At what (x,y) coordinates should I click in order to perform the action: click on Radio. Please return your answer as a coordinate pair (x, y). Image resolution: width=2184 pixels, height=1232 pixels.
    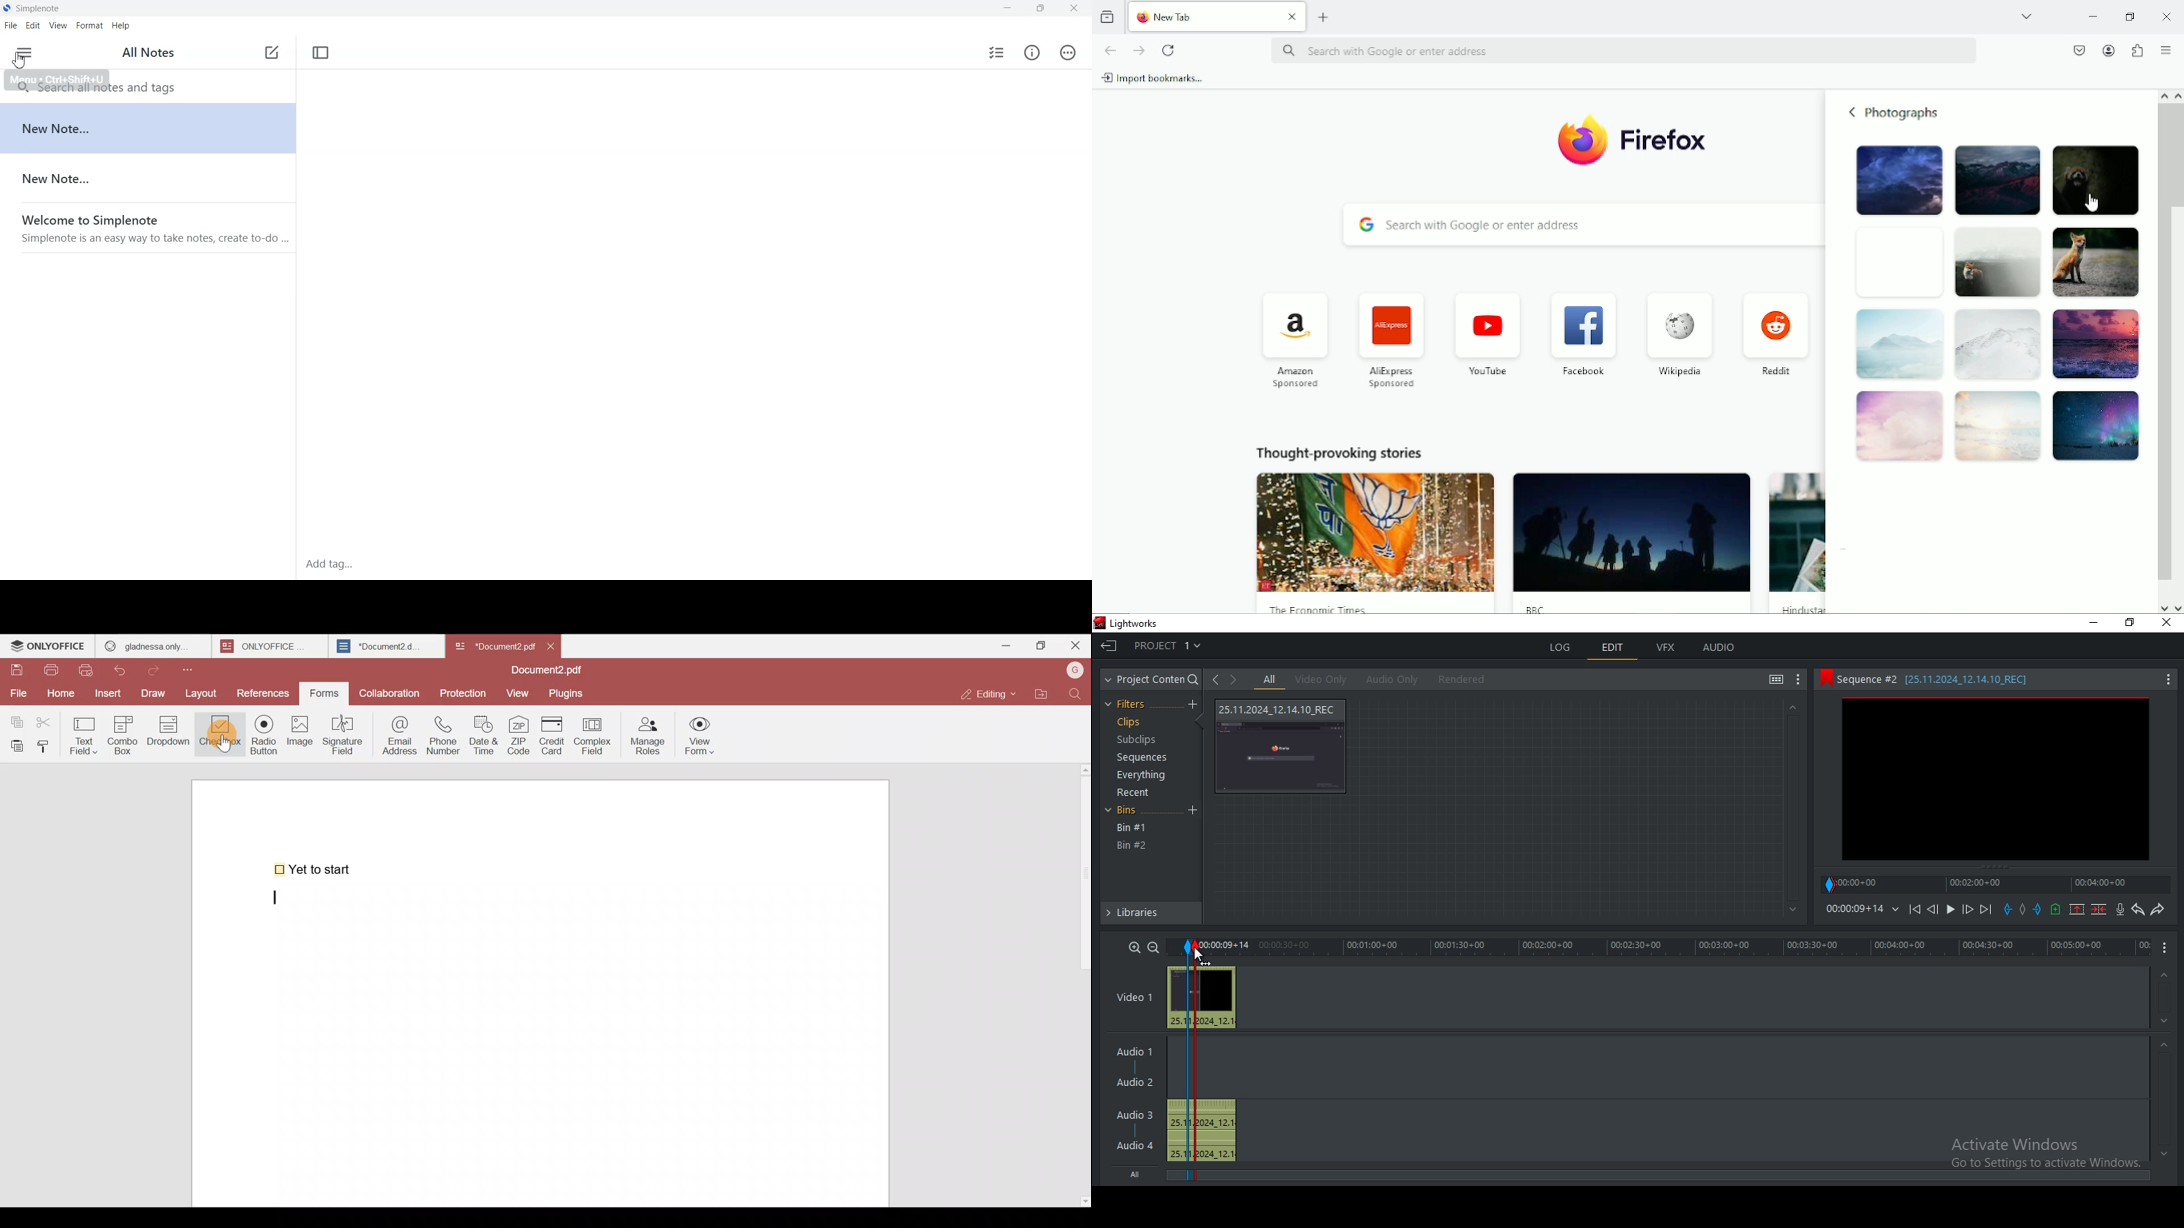
    Looking at the image, I should click on (260, 737).